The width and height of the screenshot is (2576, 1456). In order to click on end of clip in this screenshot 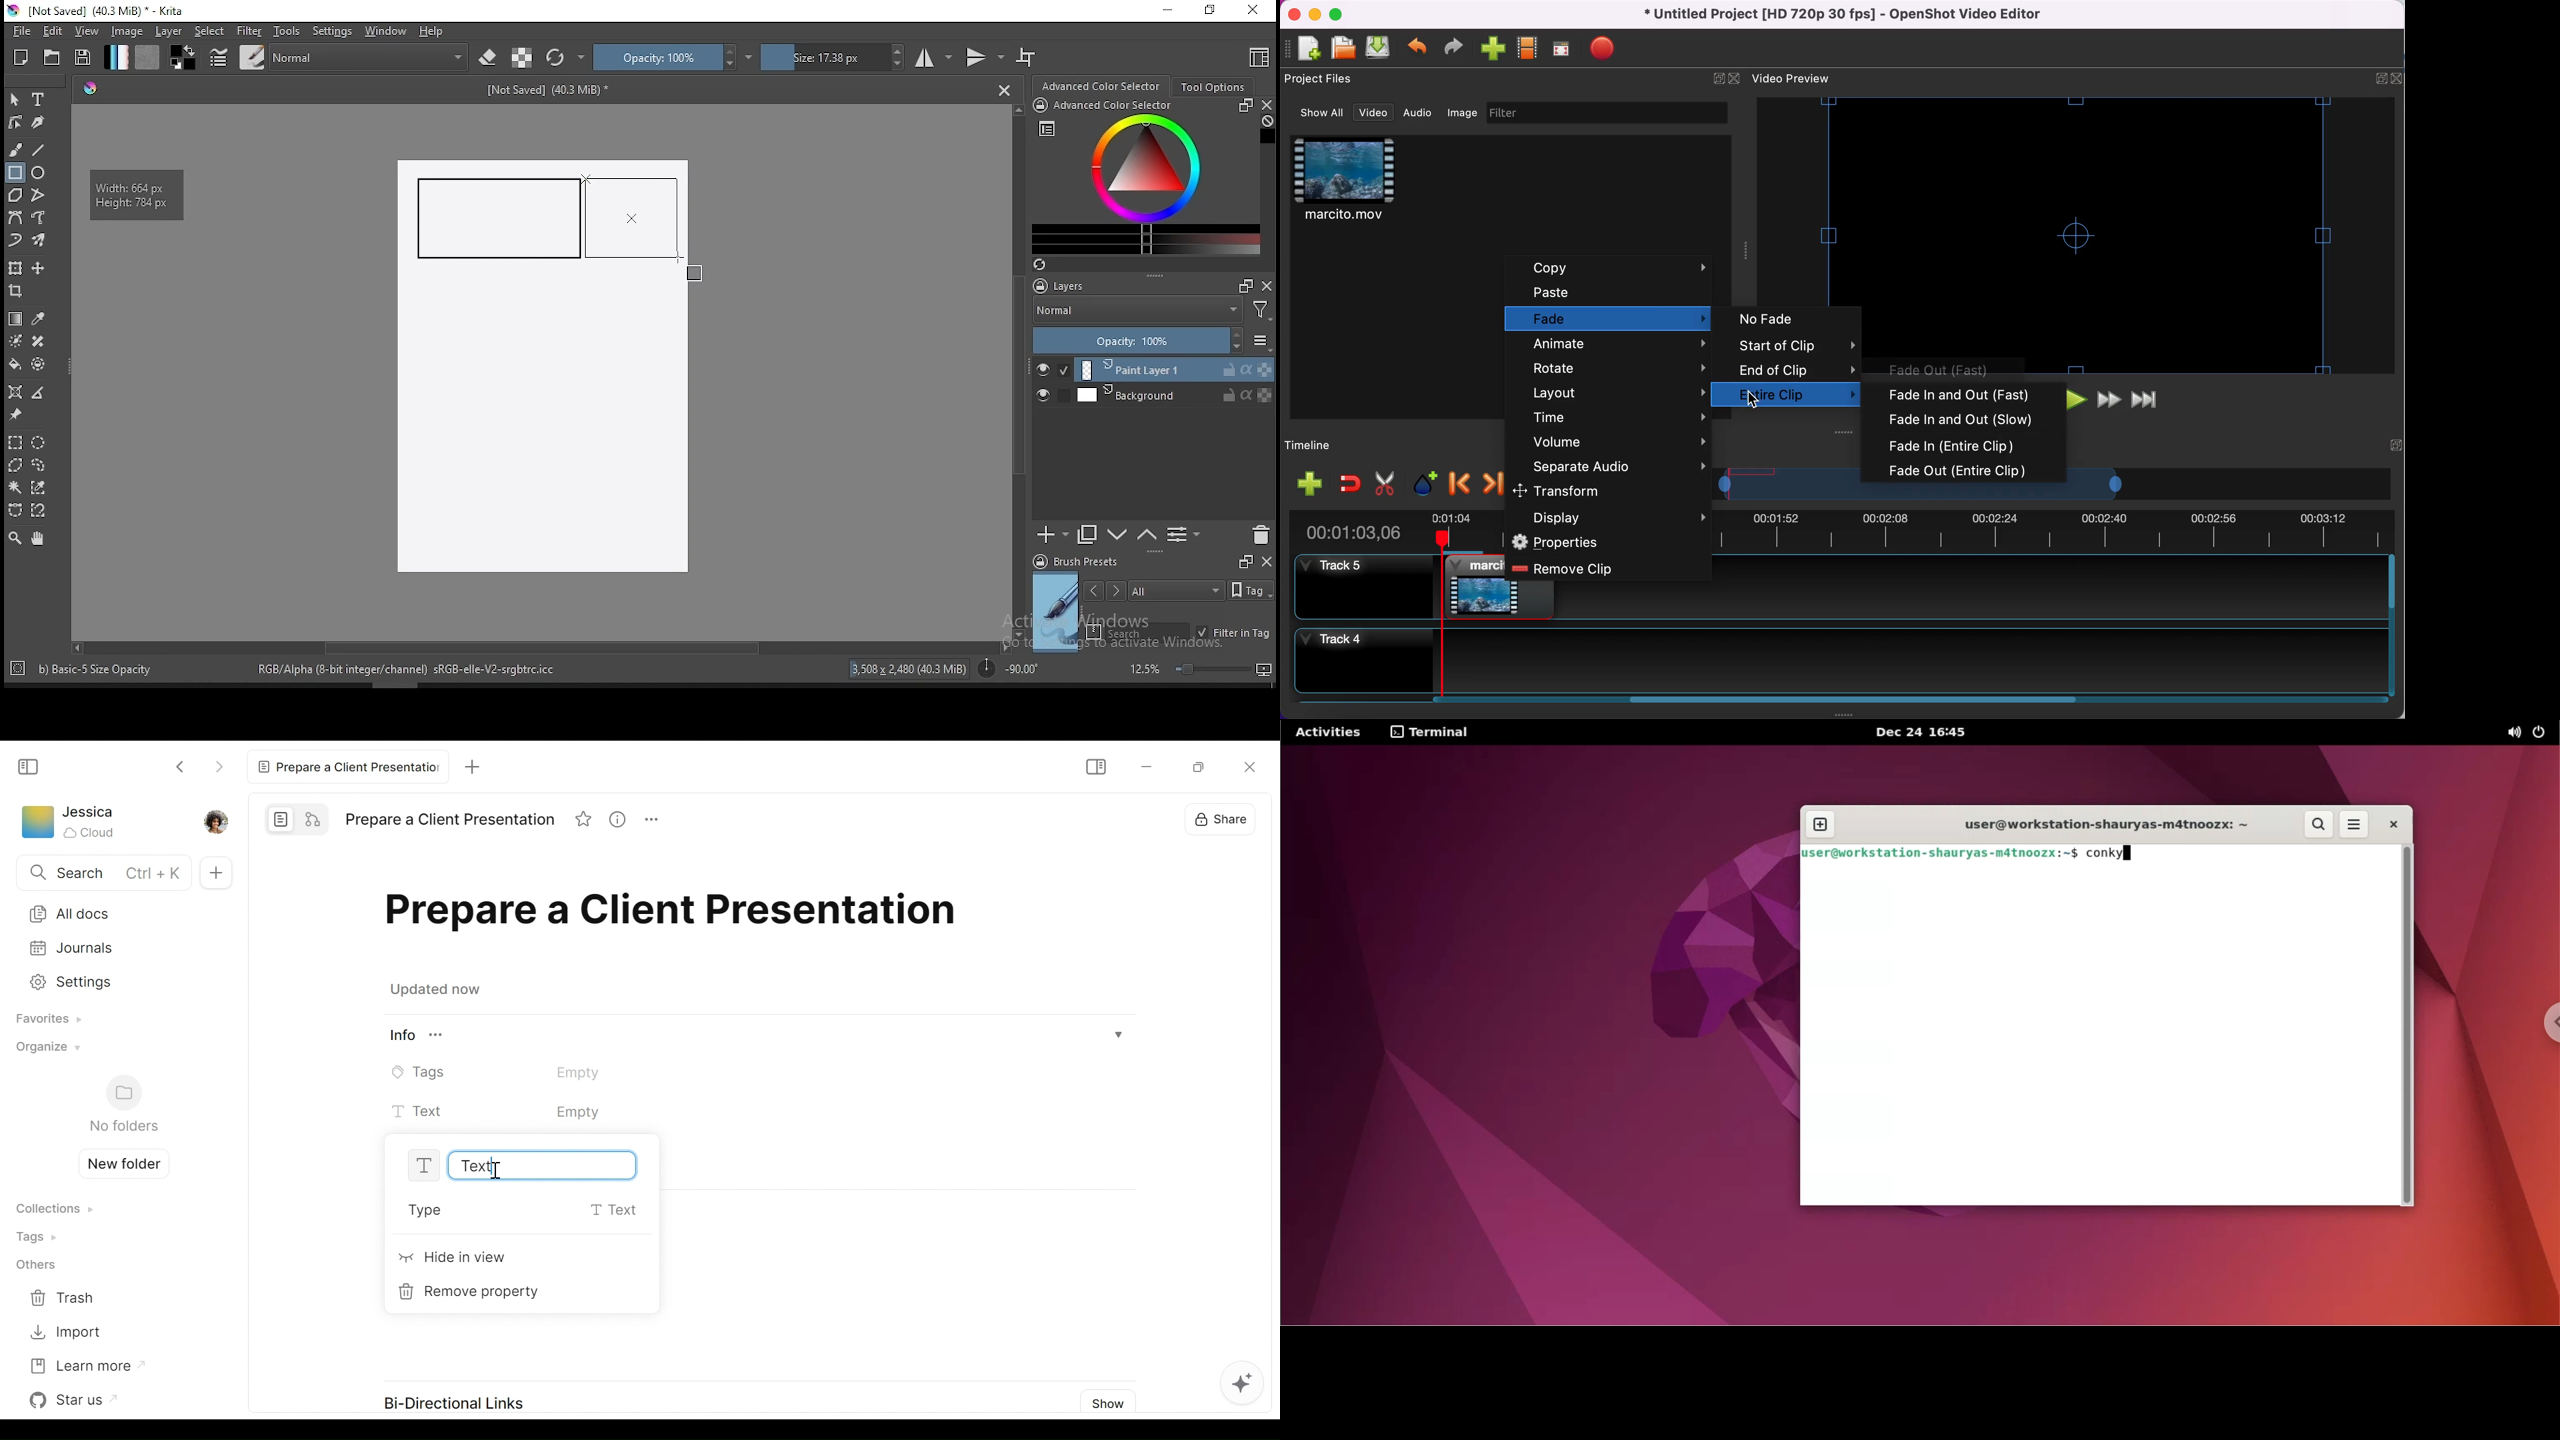, I will do `click(1797, 368)`.